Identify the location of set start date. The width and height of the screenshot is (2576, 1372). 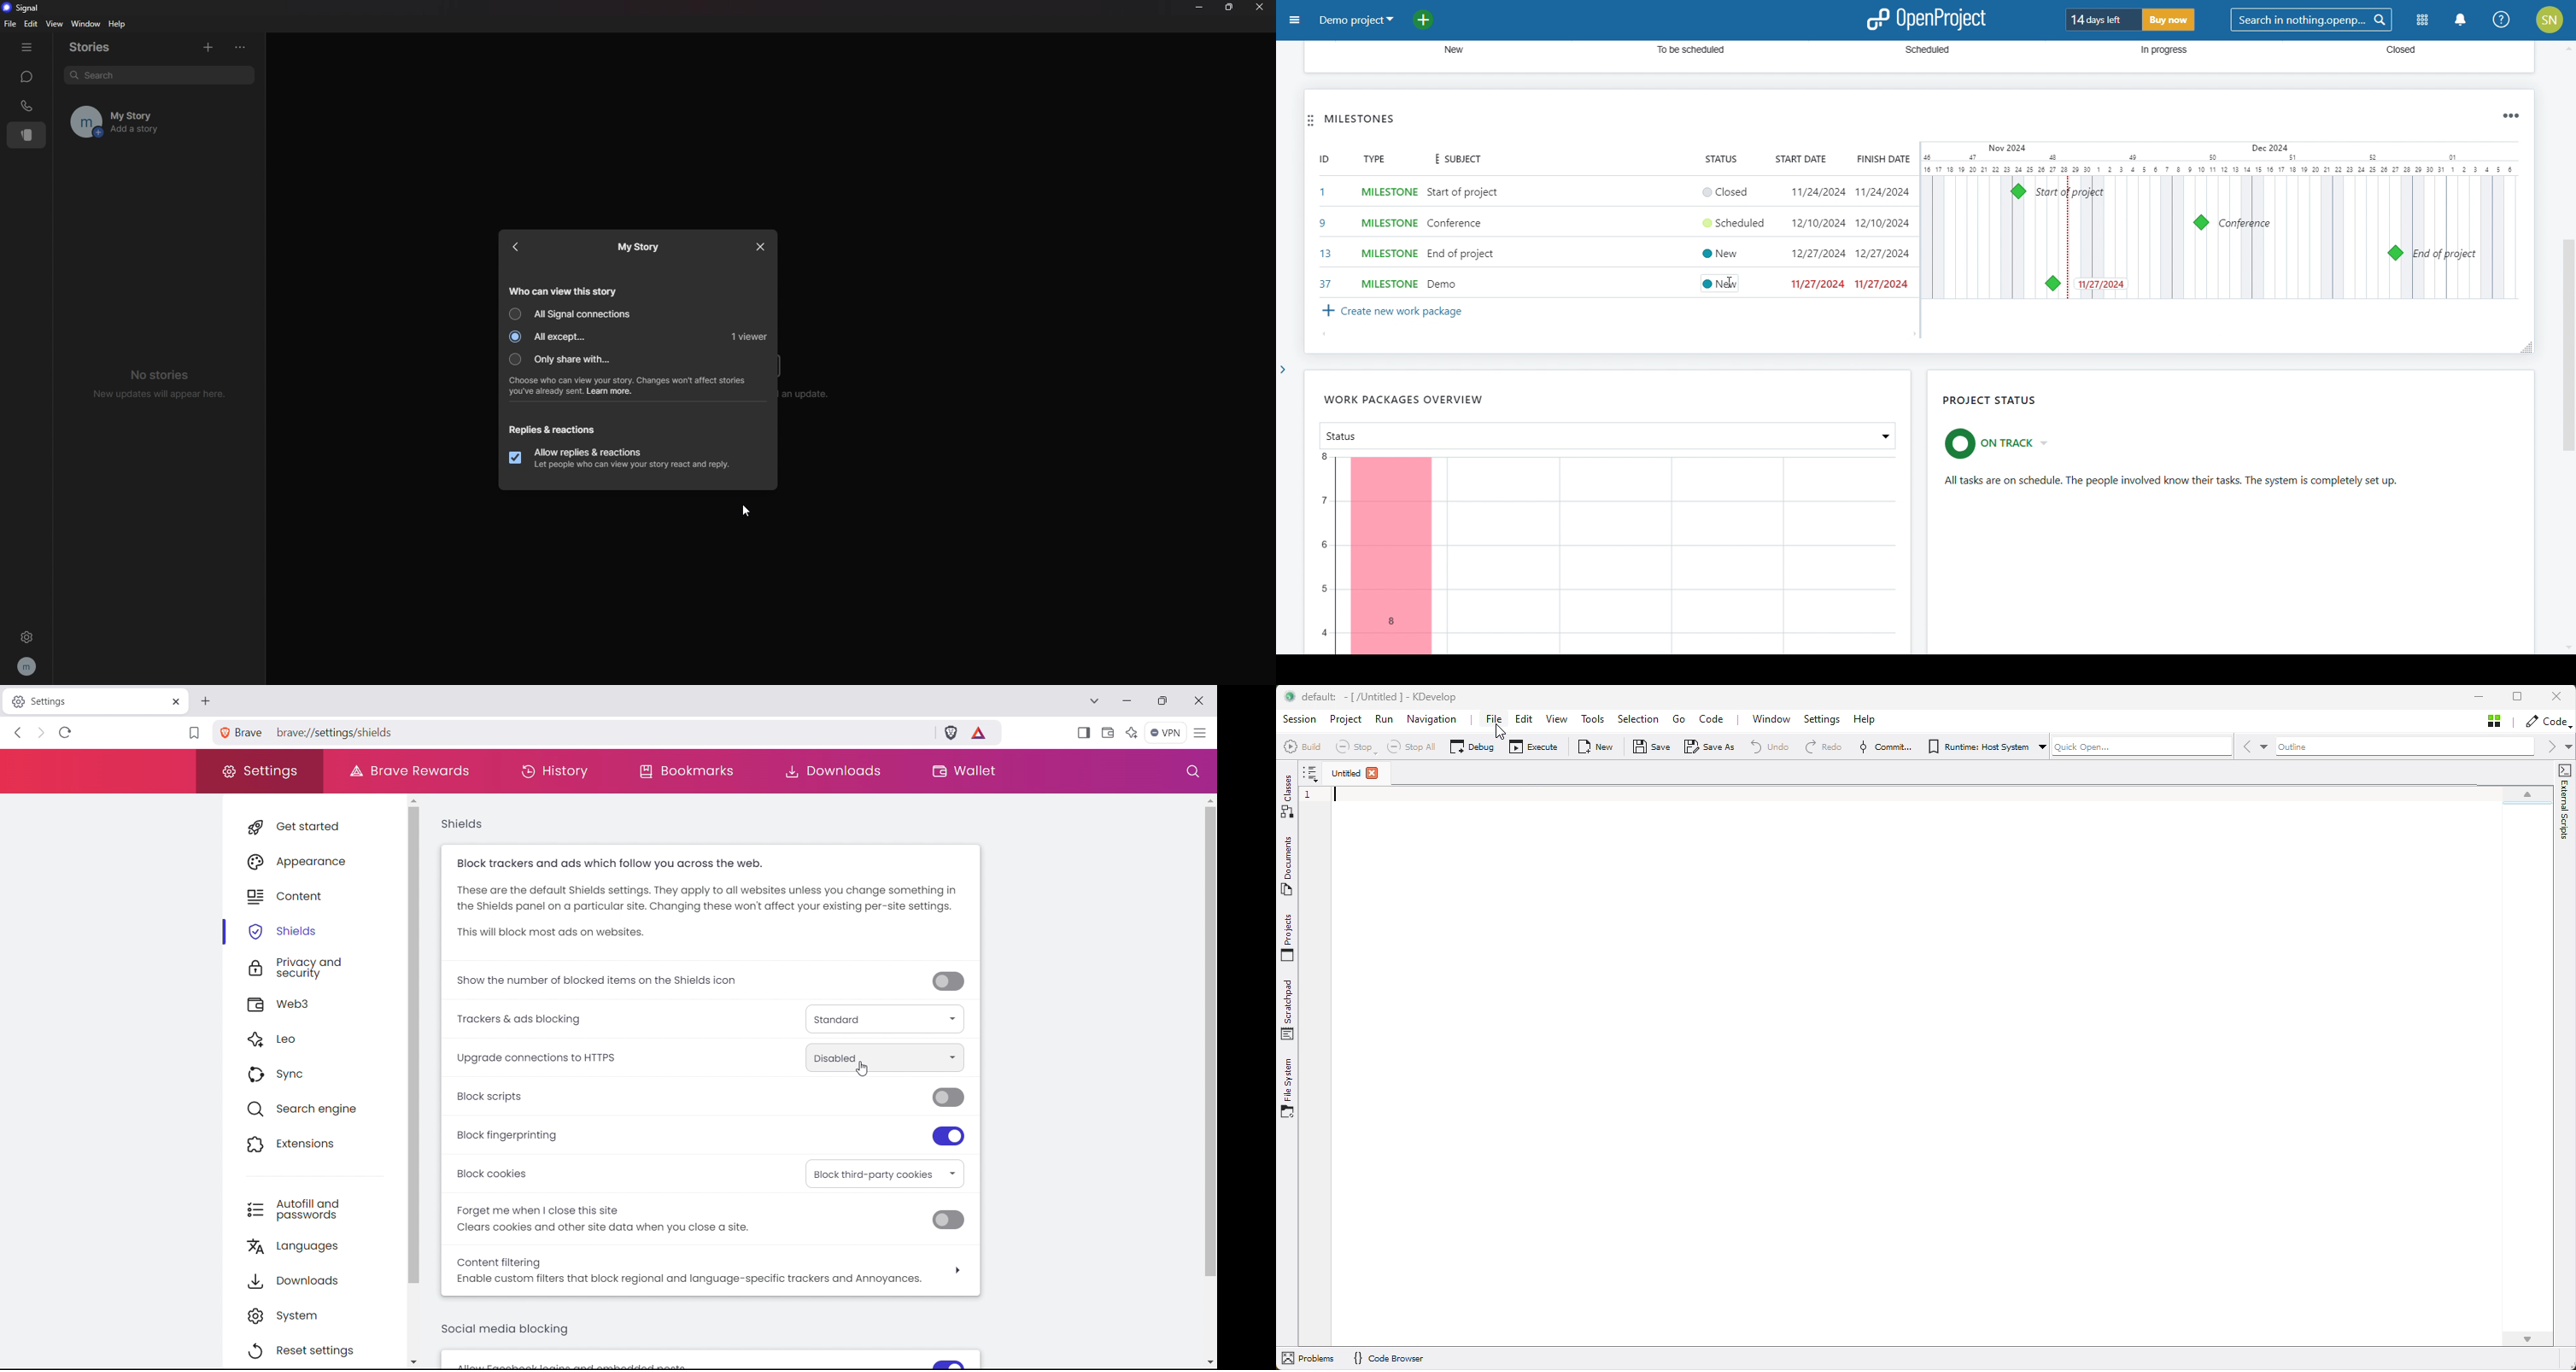
(1818, 238).